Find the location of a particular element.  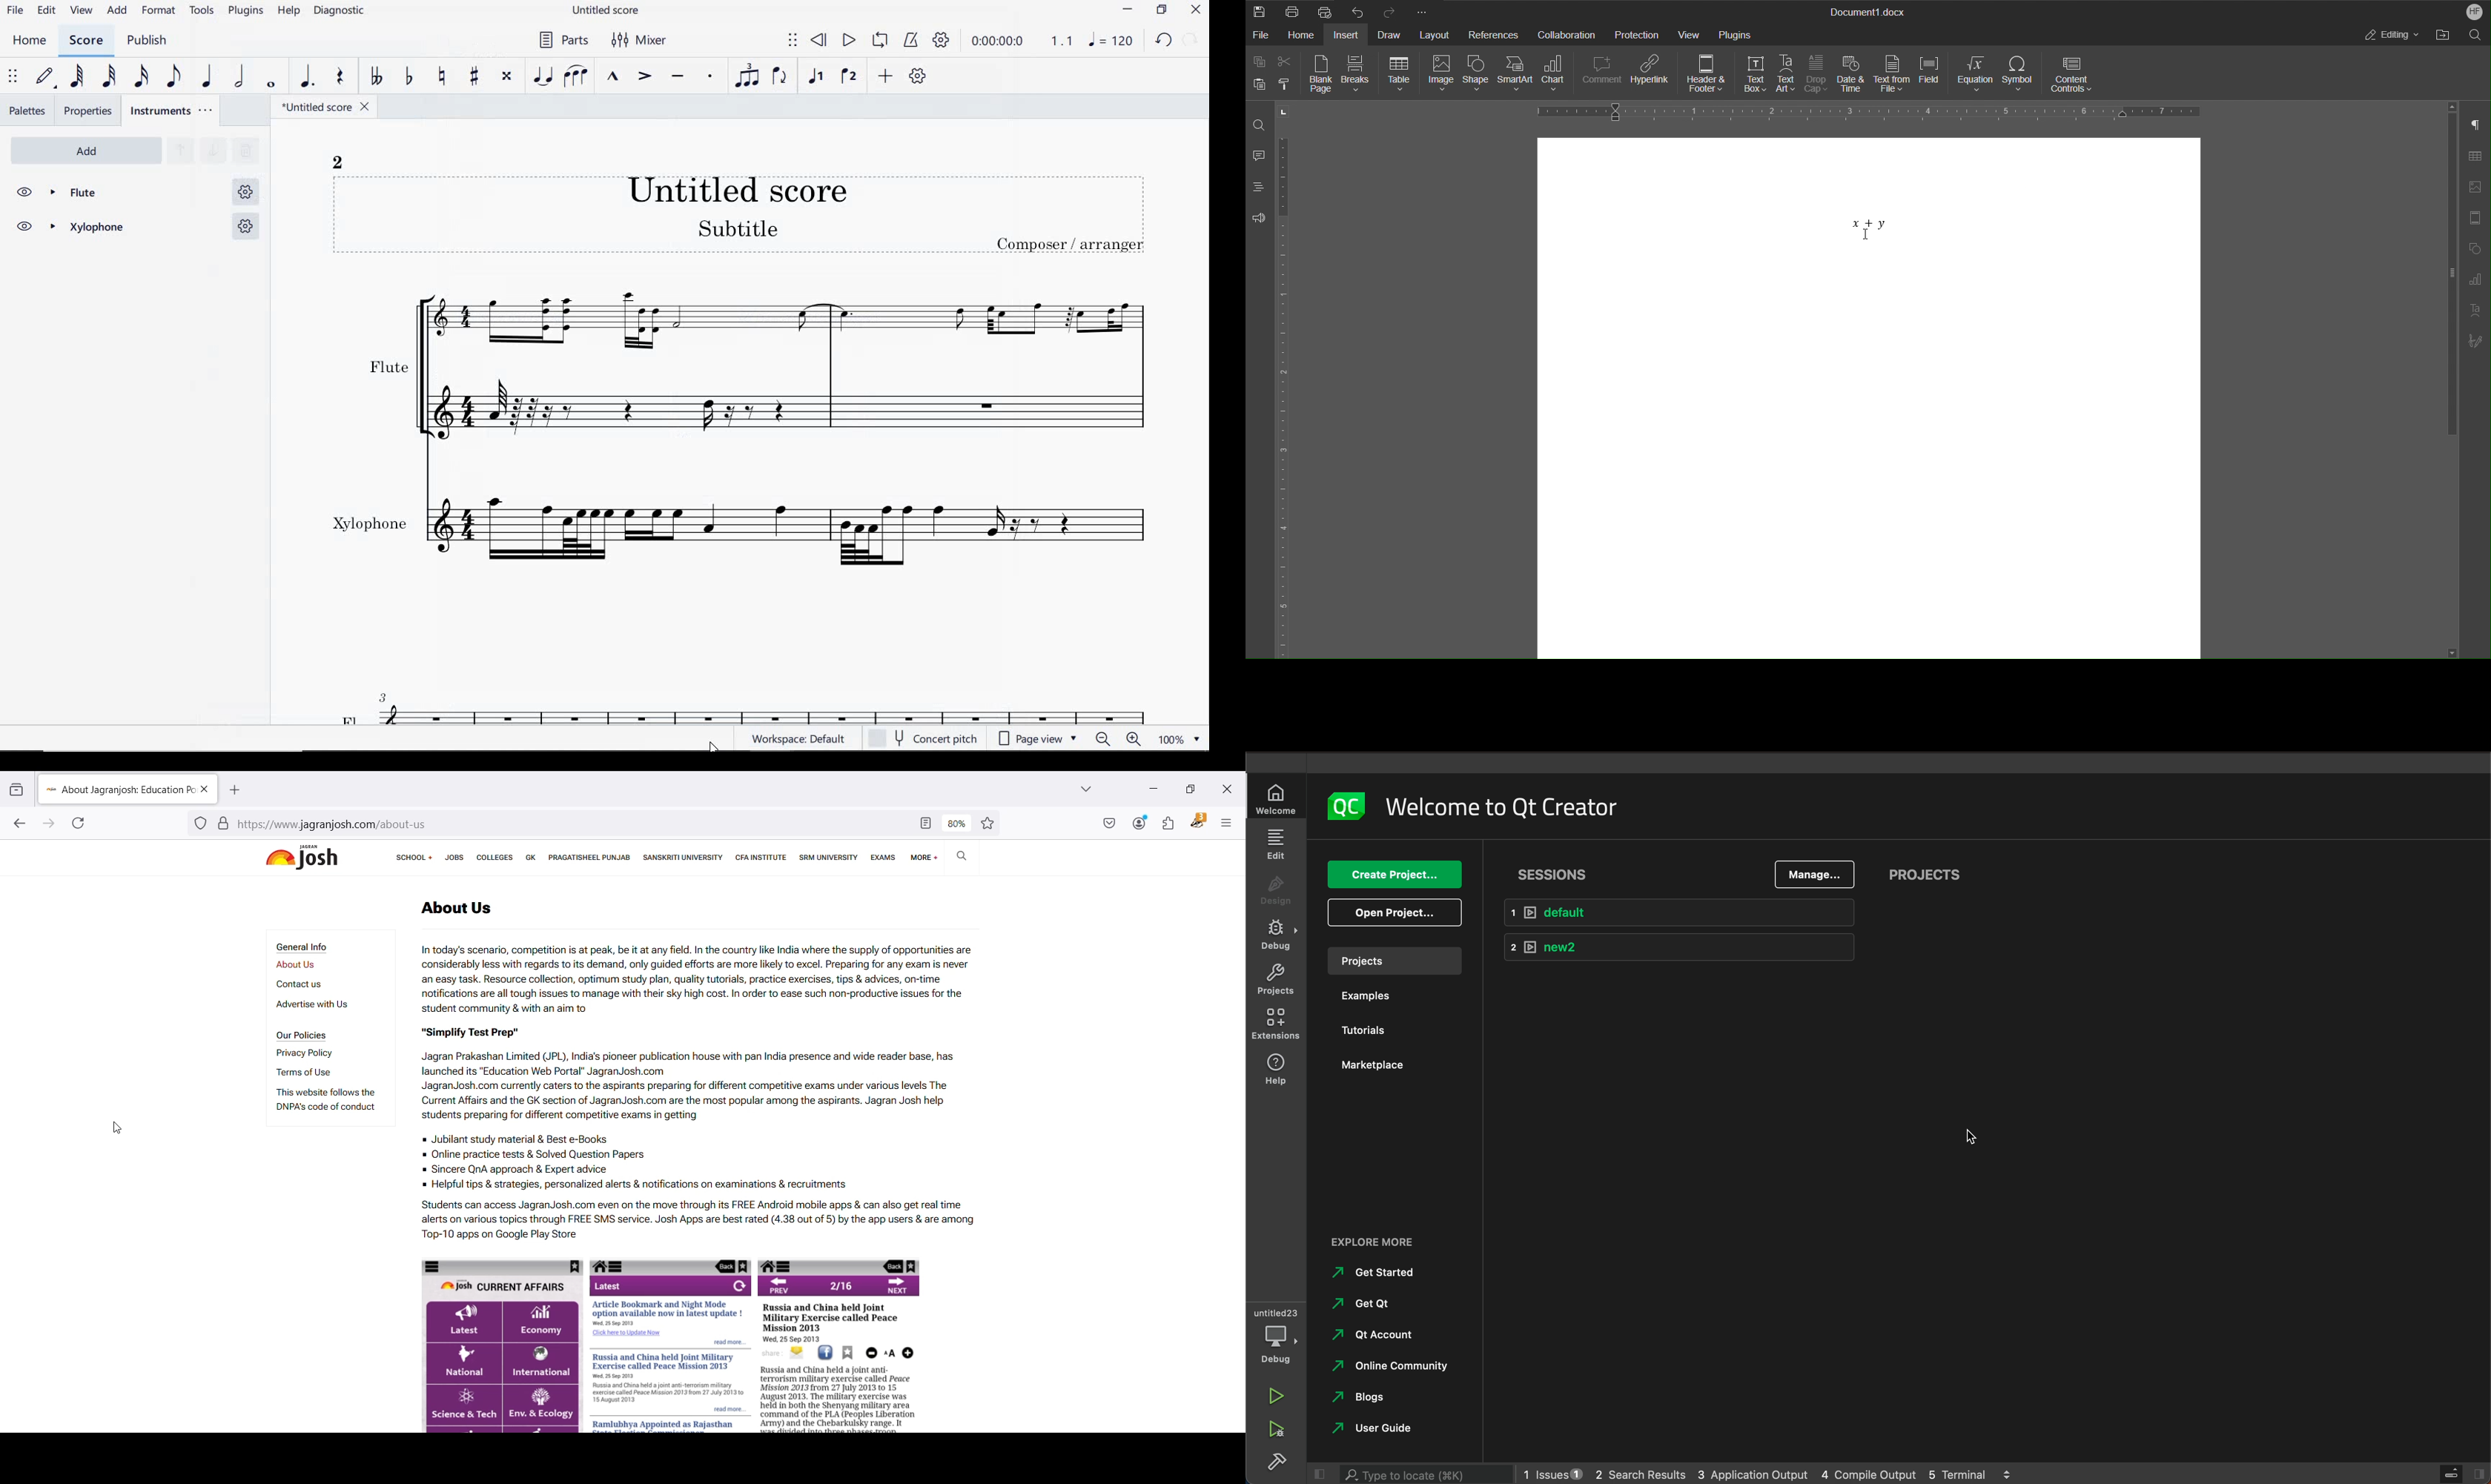

Document Title is located at coordinates (1868, 10).